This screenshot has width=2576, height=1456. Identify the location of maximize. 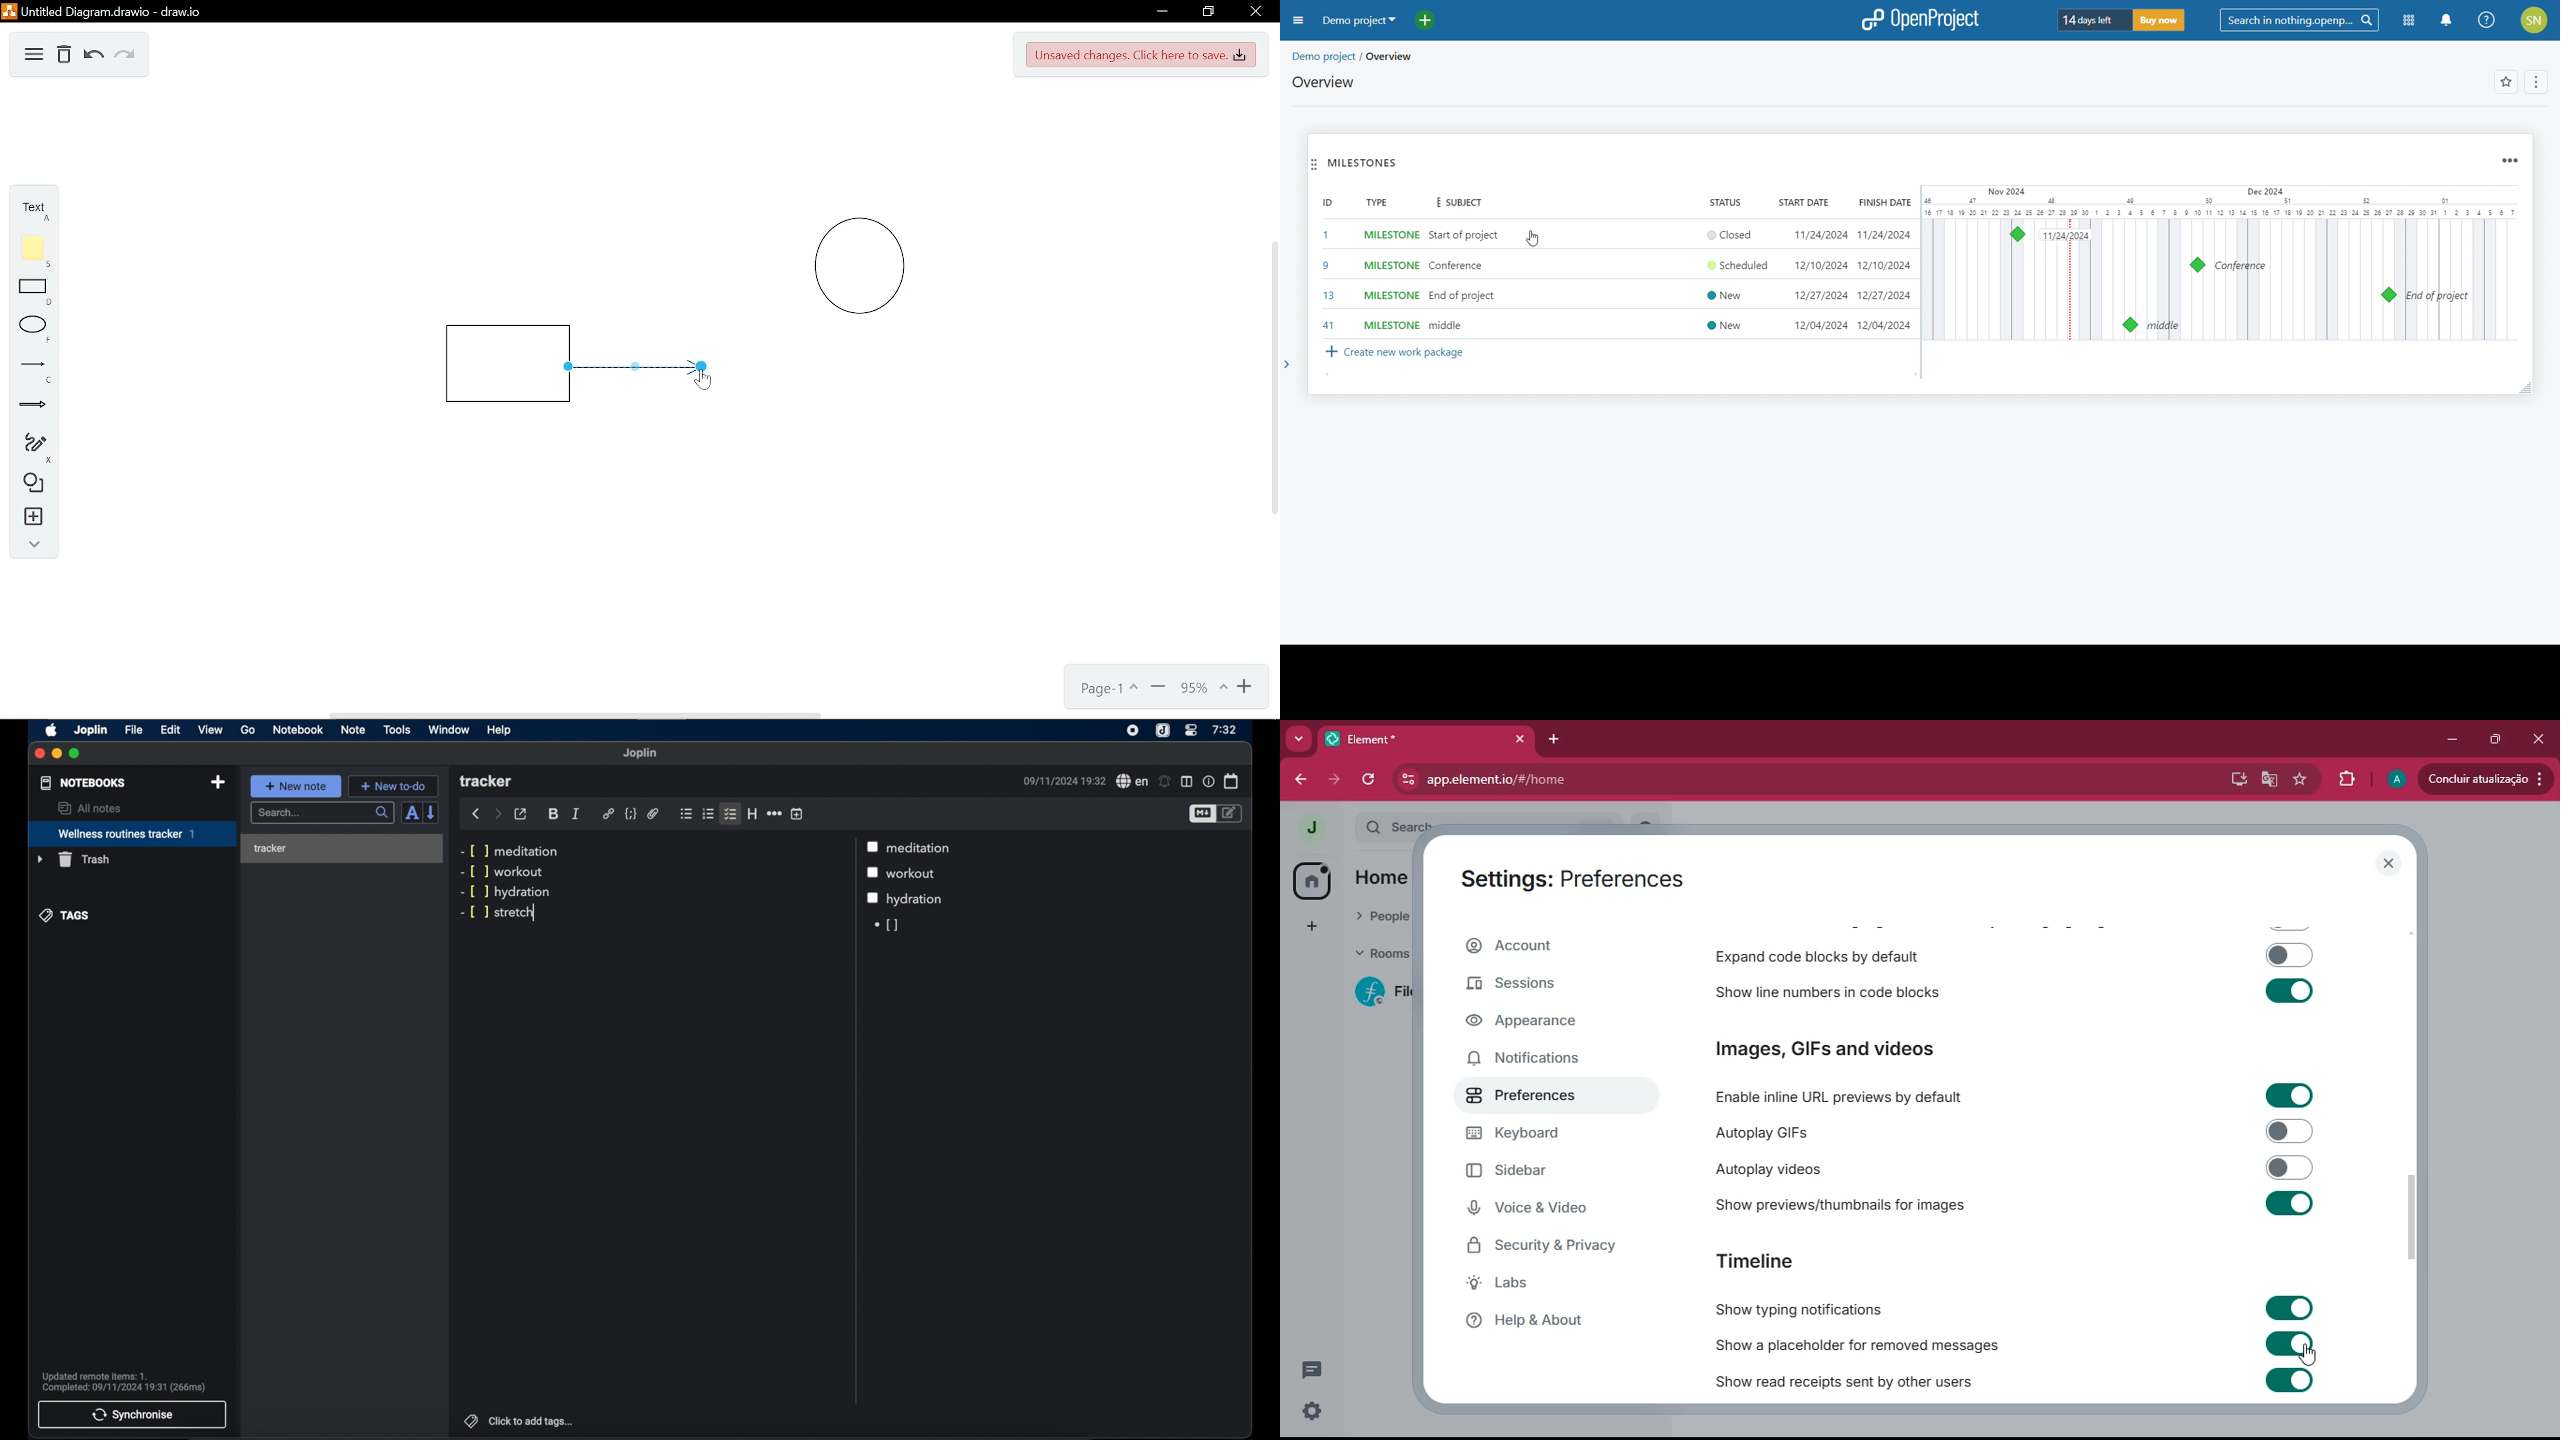
(2497, 738).